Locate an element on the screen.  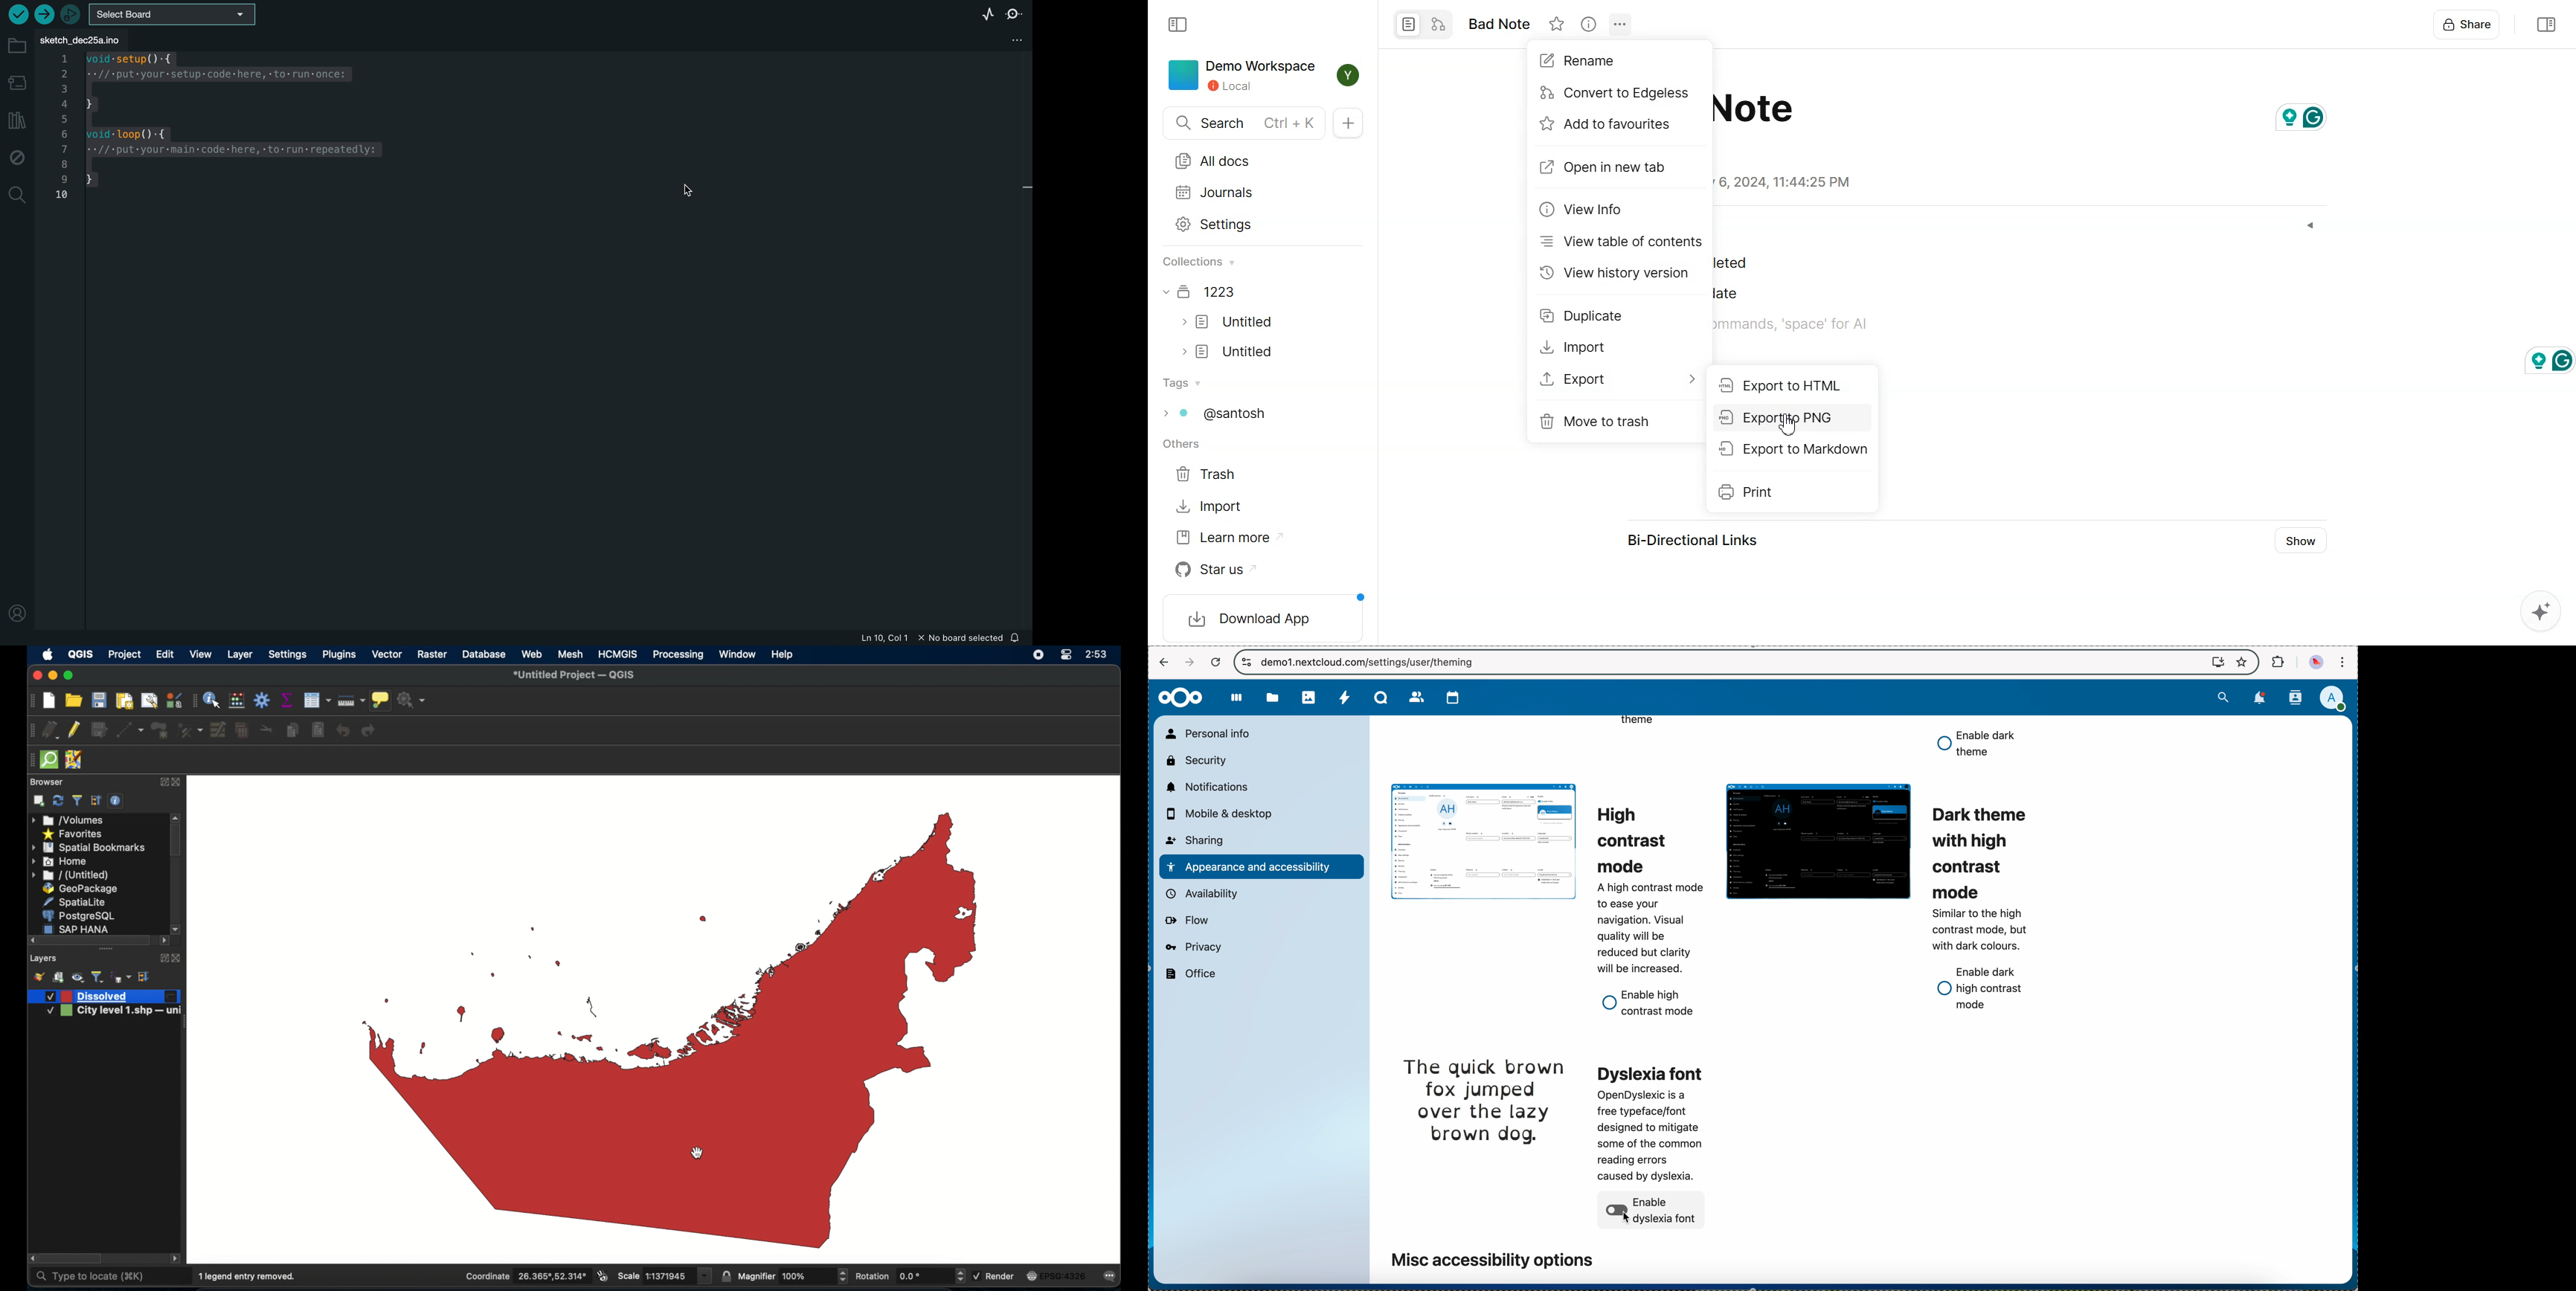
privacy is located at coordinates (1195, 947).